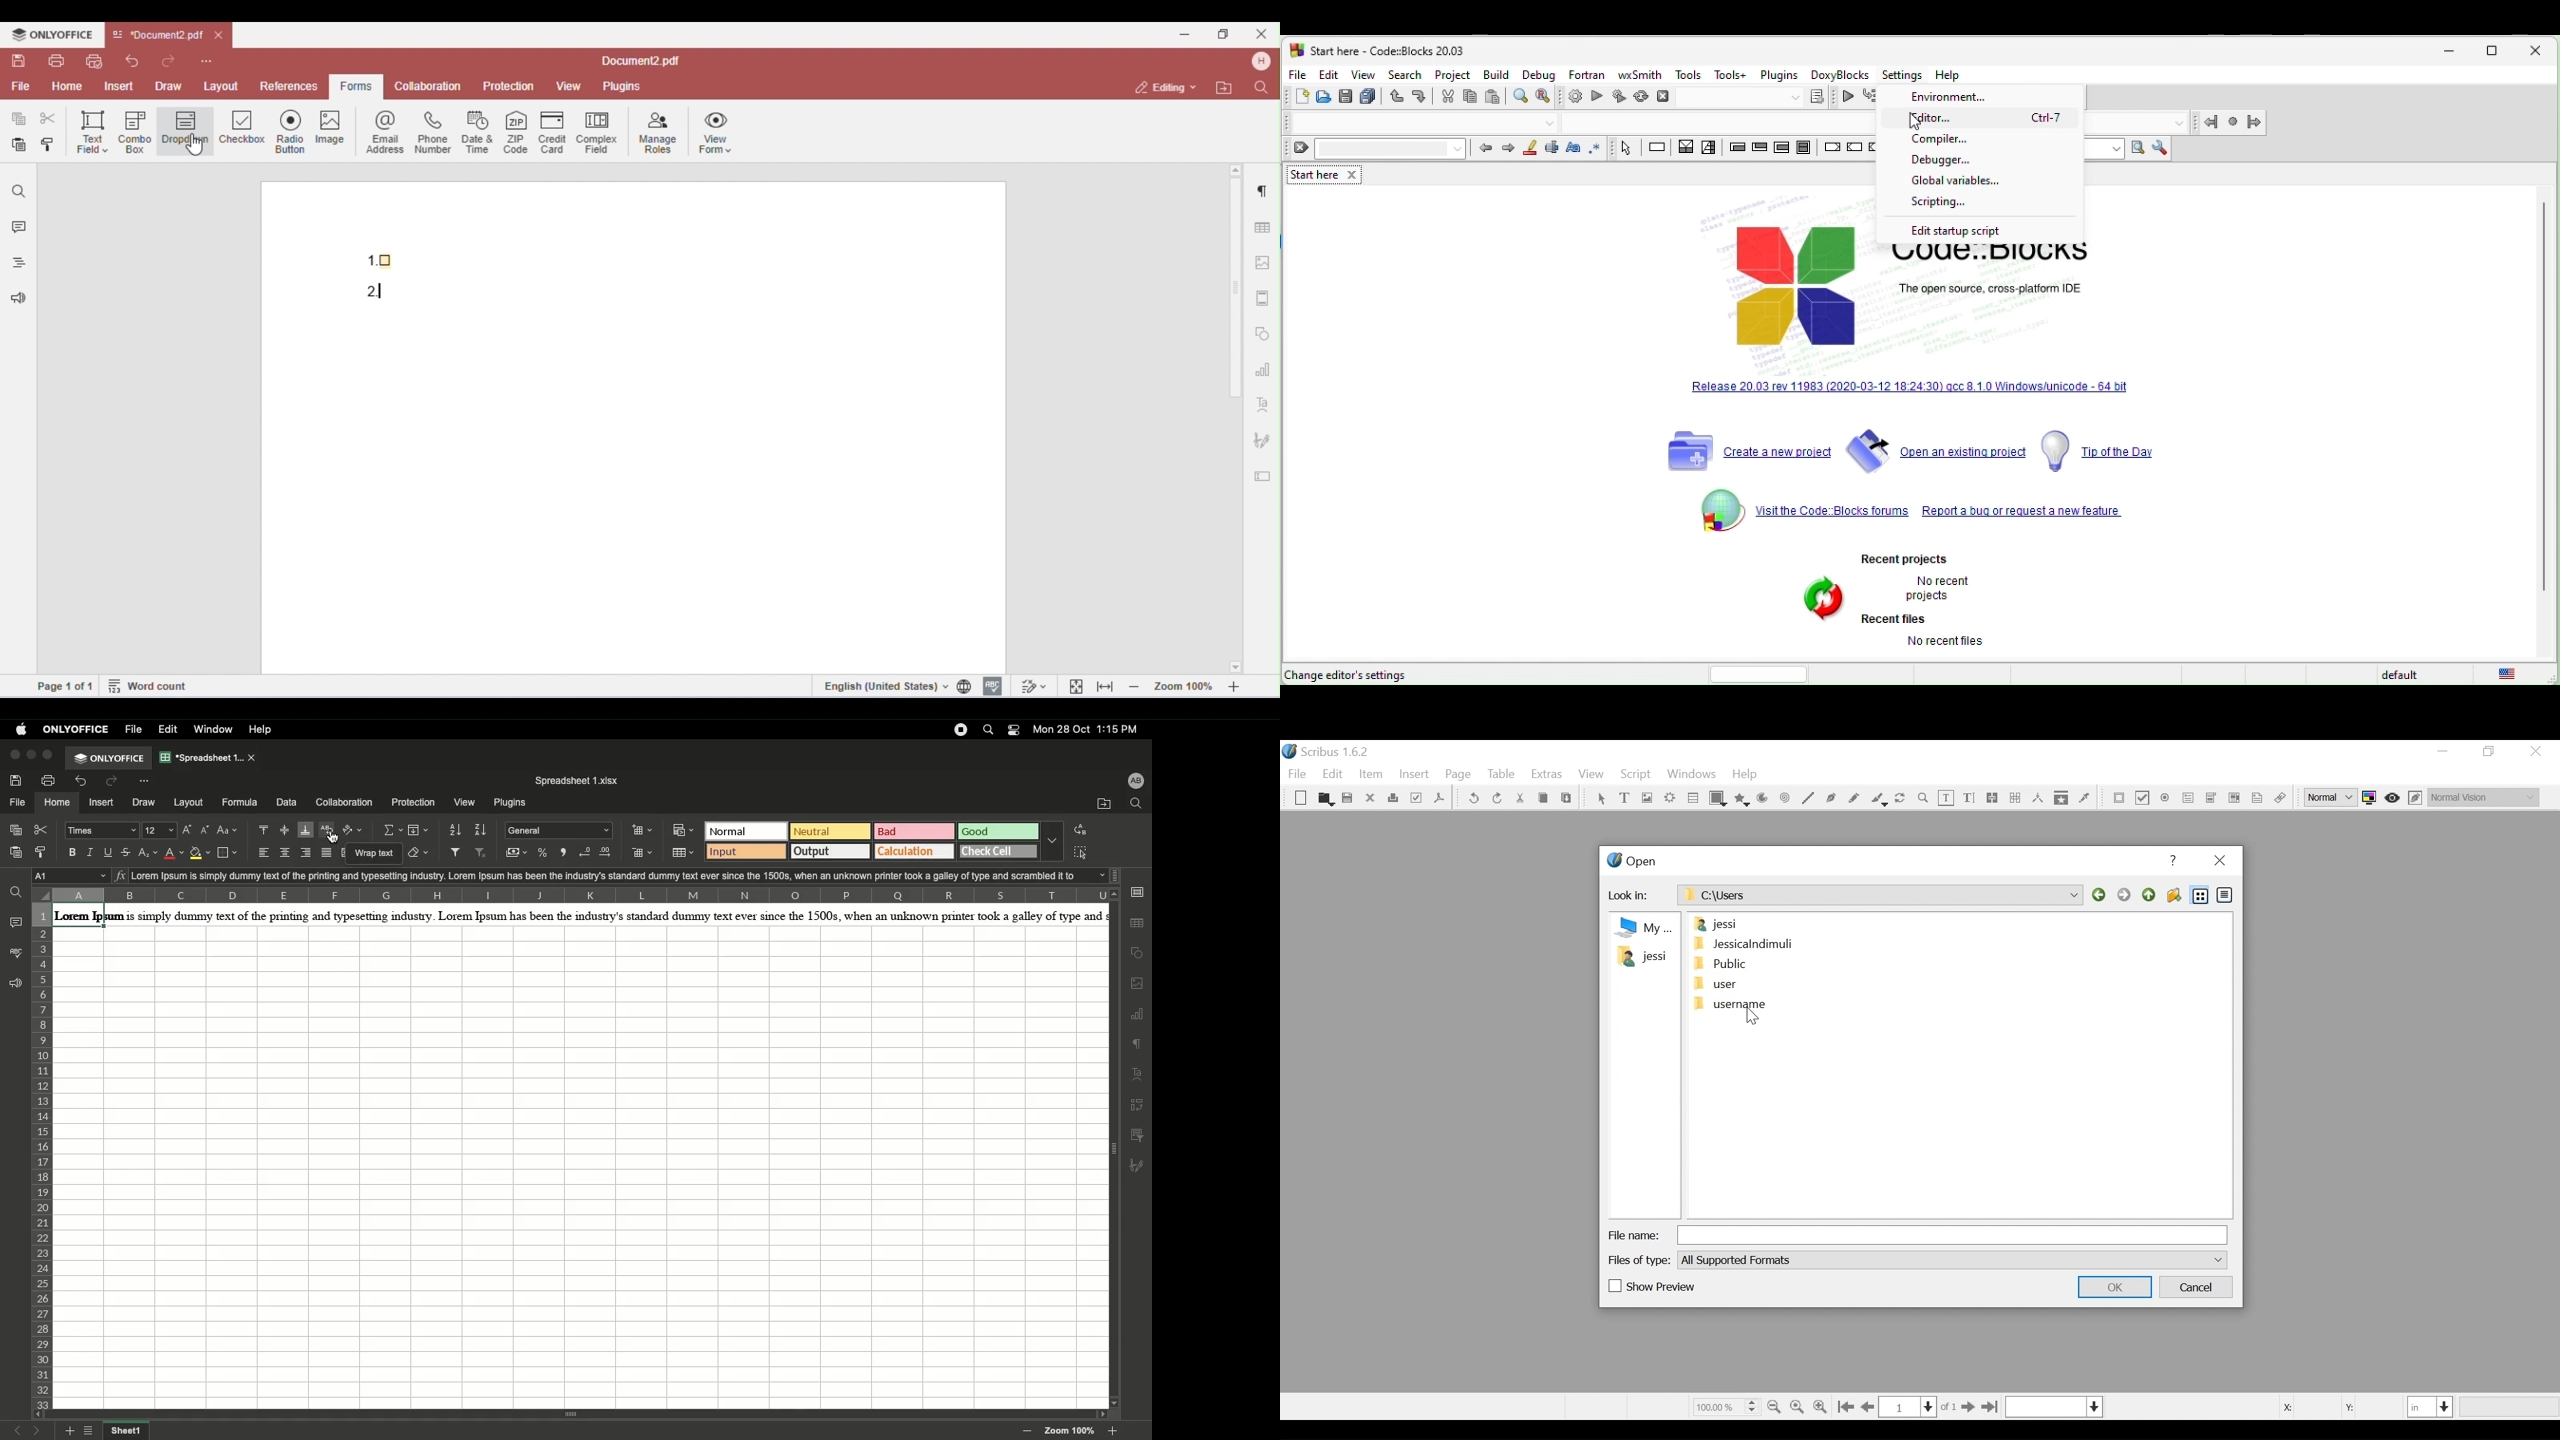 This screenshot has width=2576, height=1456. I want to click on Unlink Text frame, so click(2015, 798).